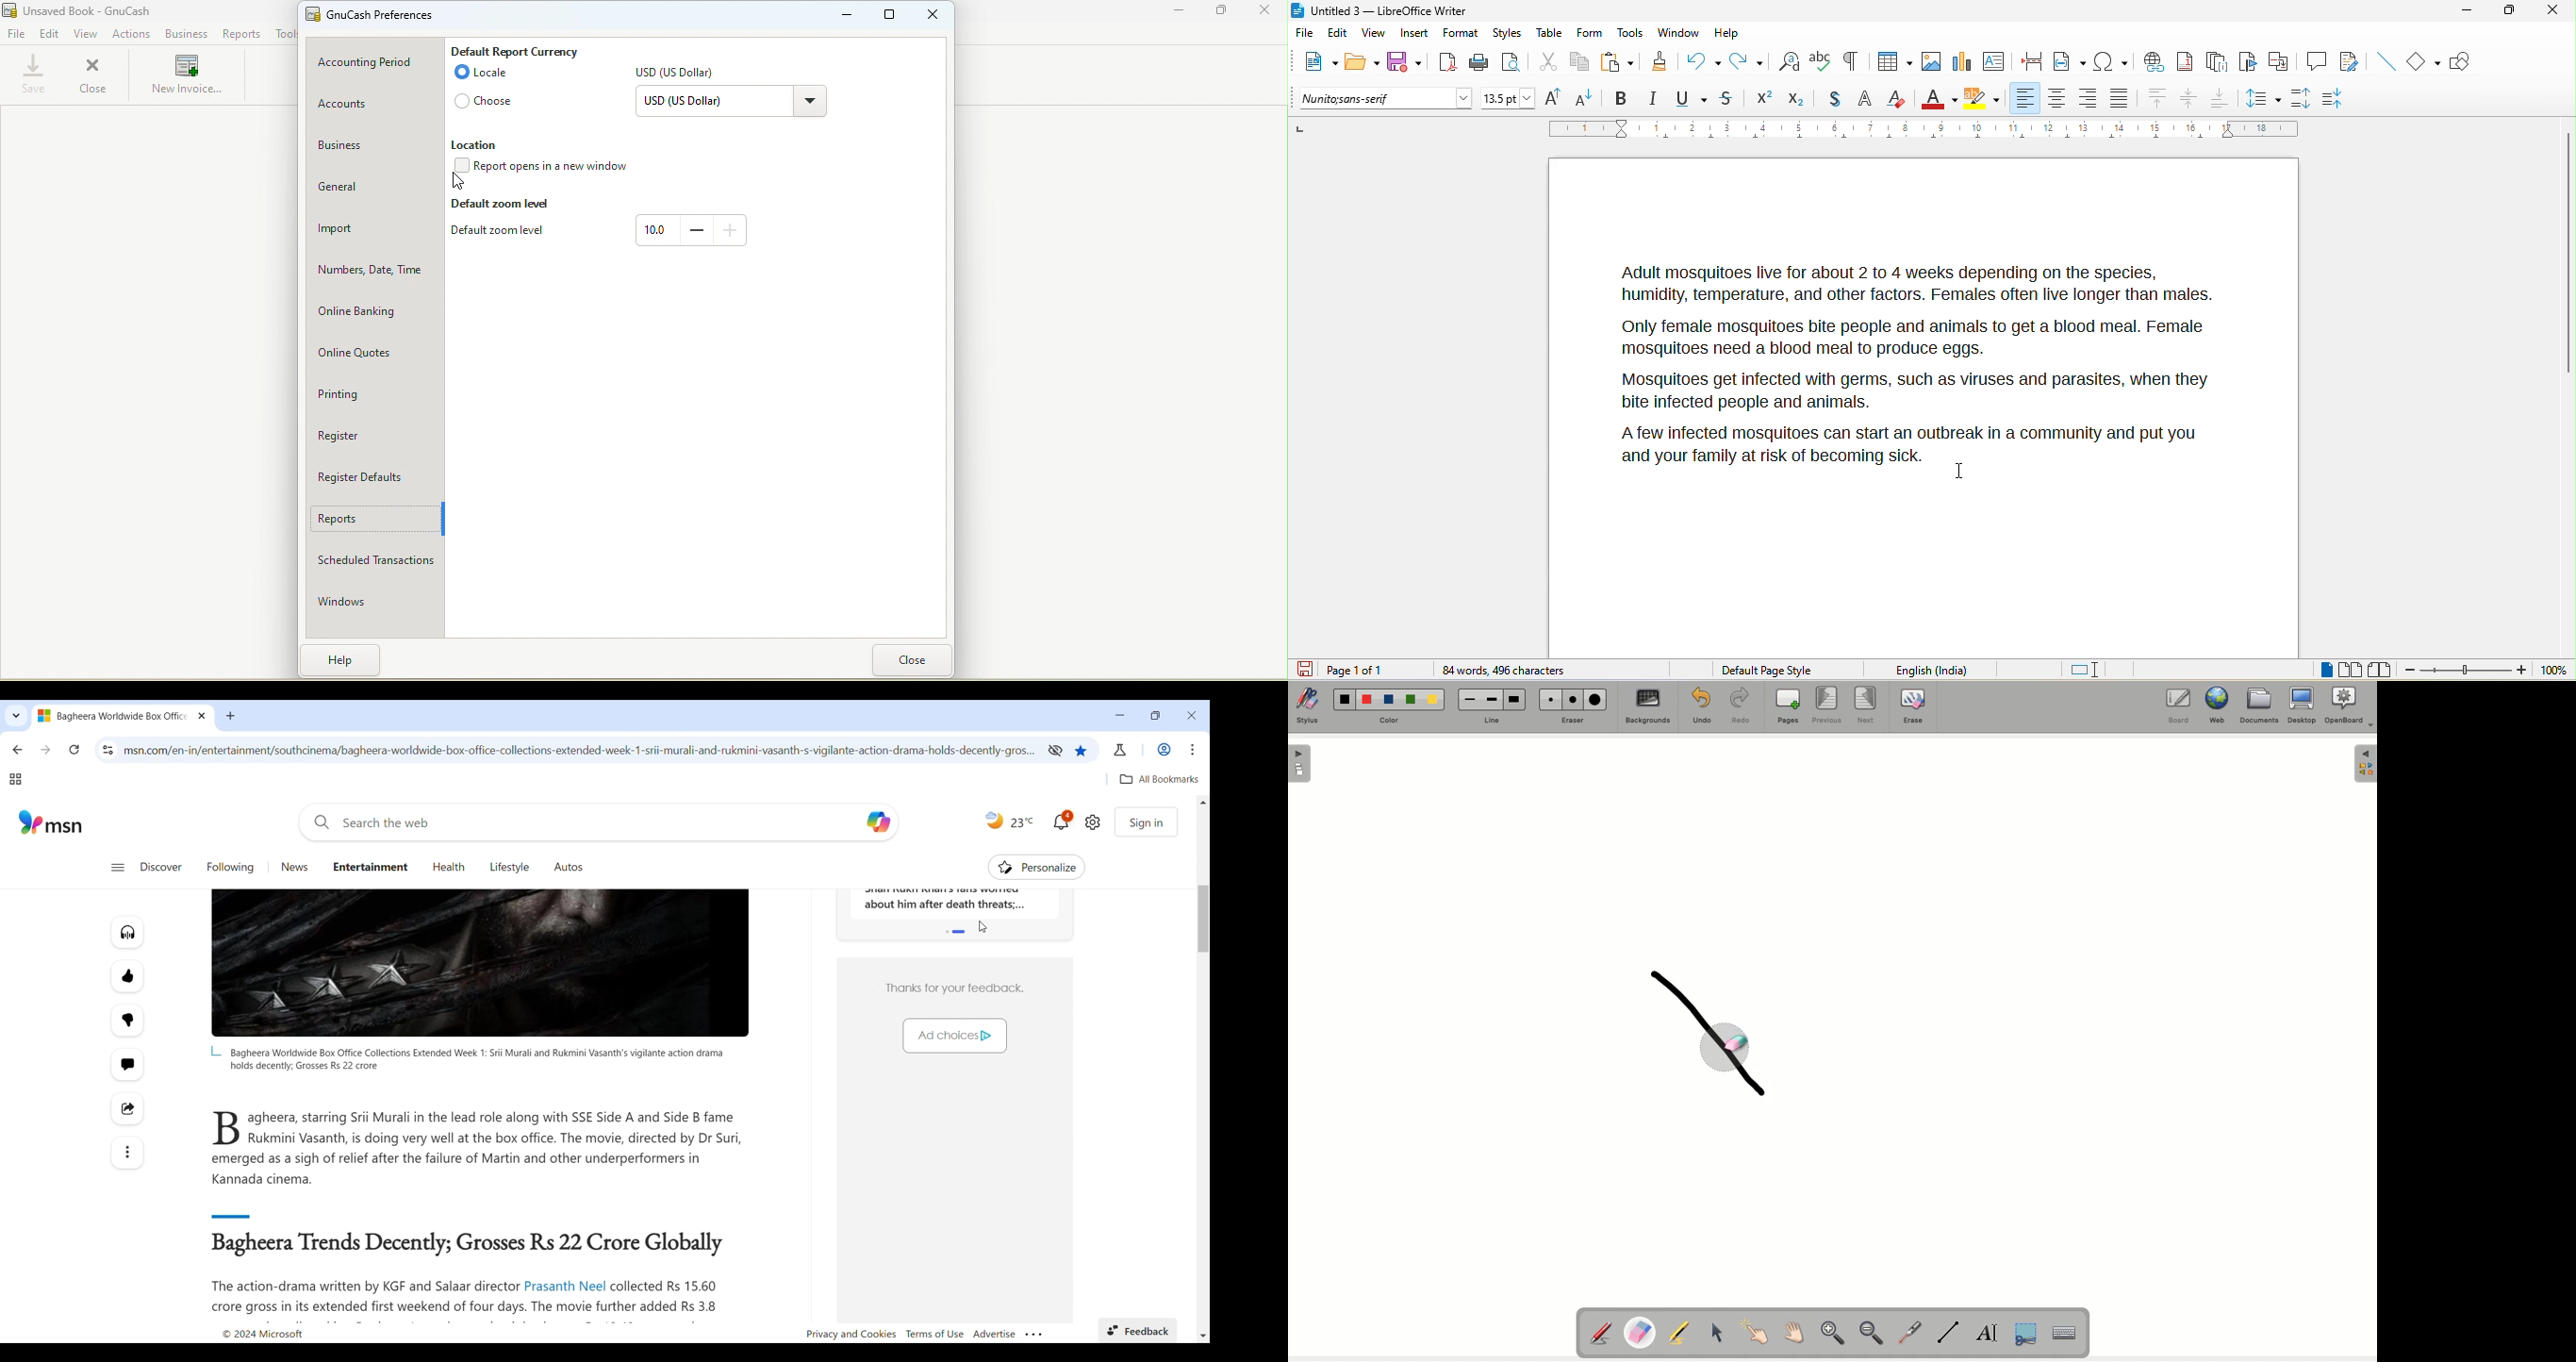 This screenshot has height=1372, width=2576. What do you see at coordinates (373, 561) in the screenshot?
I see `Scheduled transactions` at bounding box center [373, 561].